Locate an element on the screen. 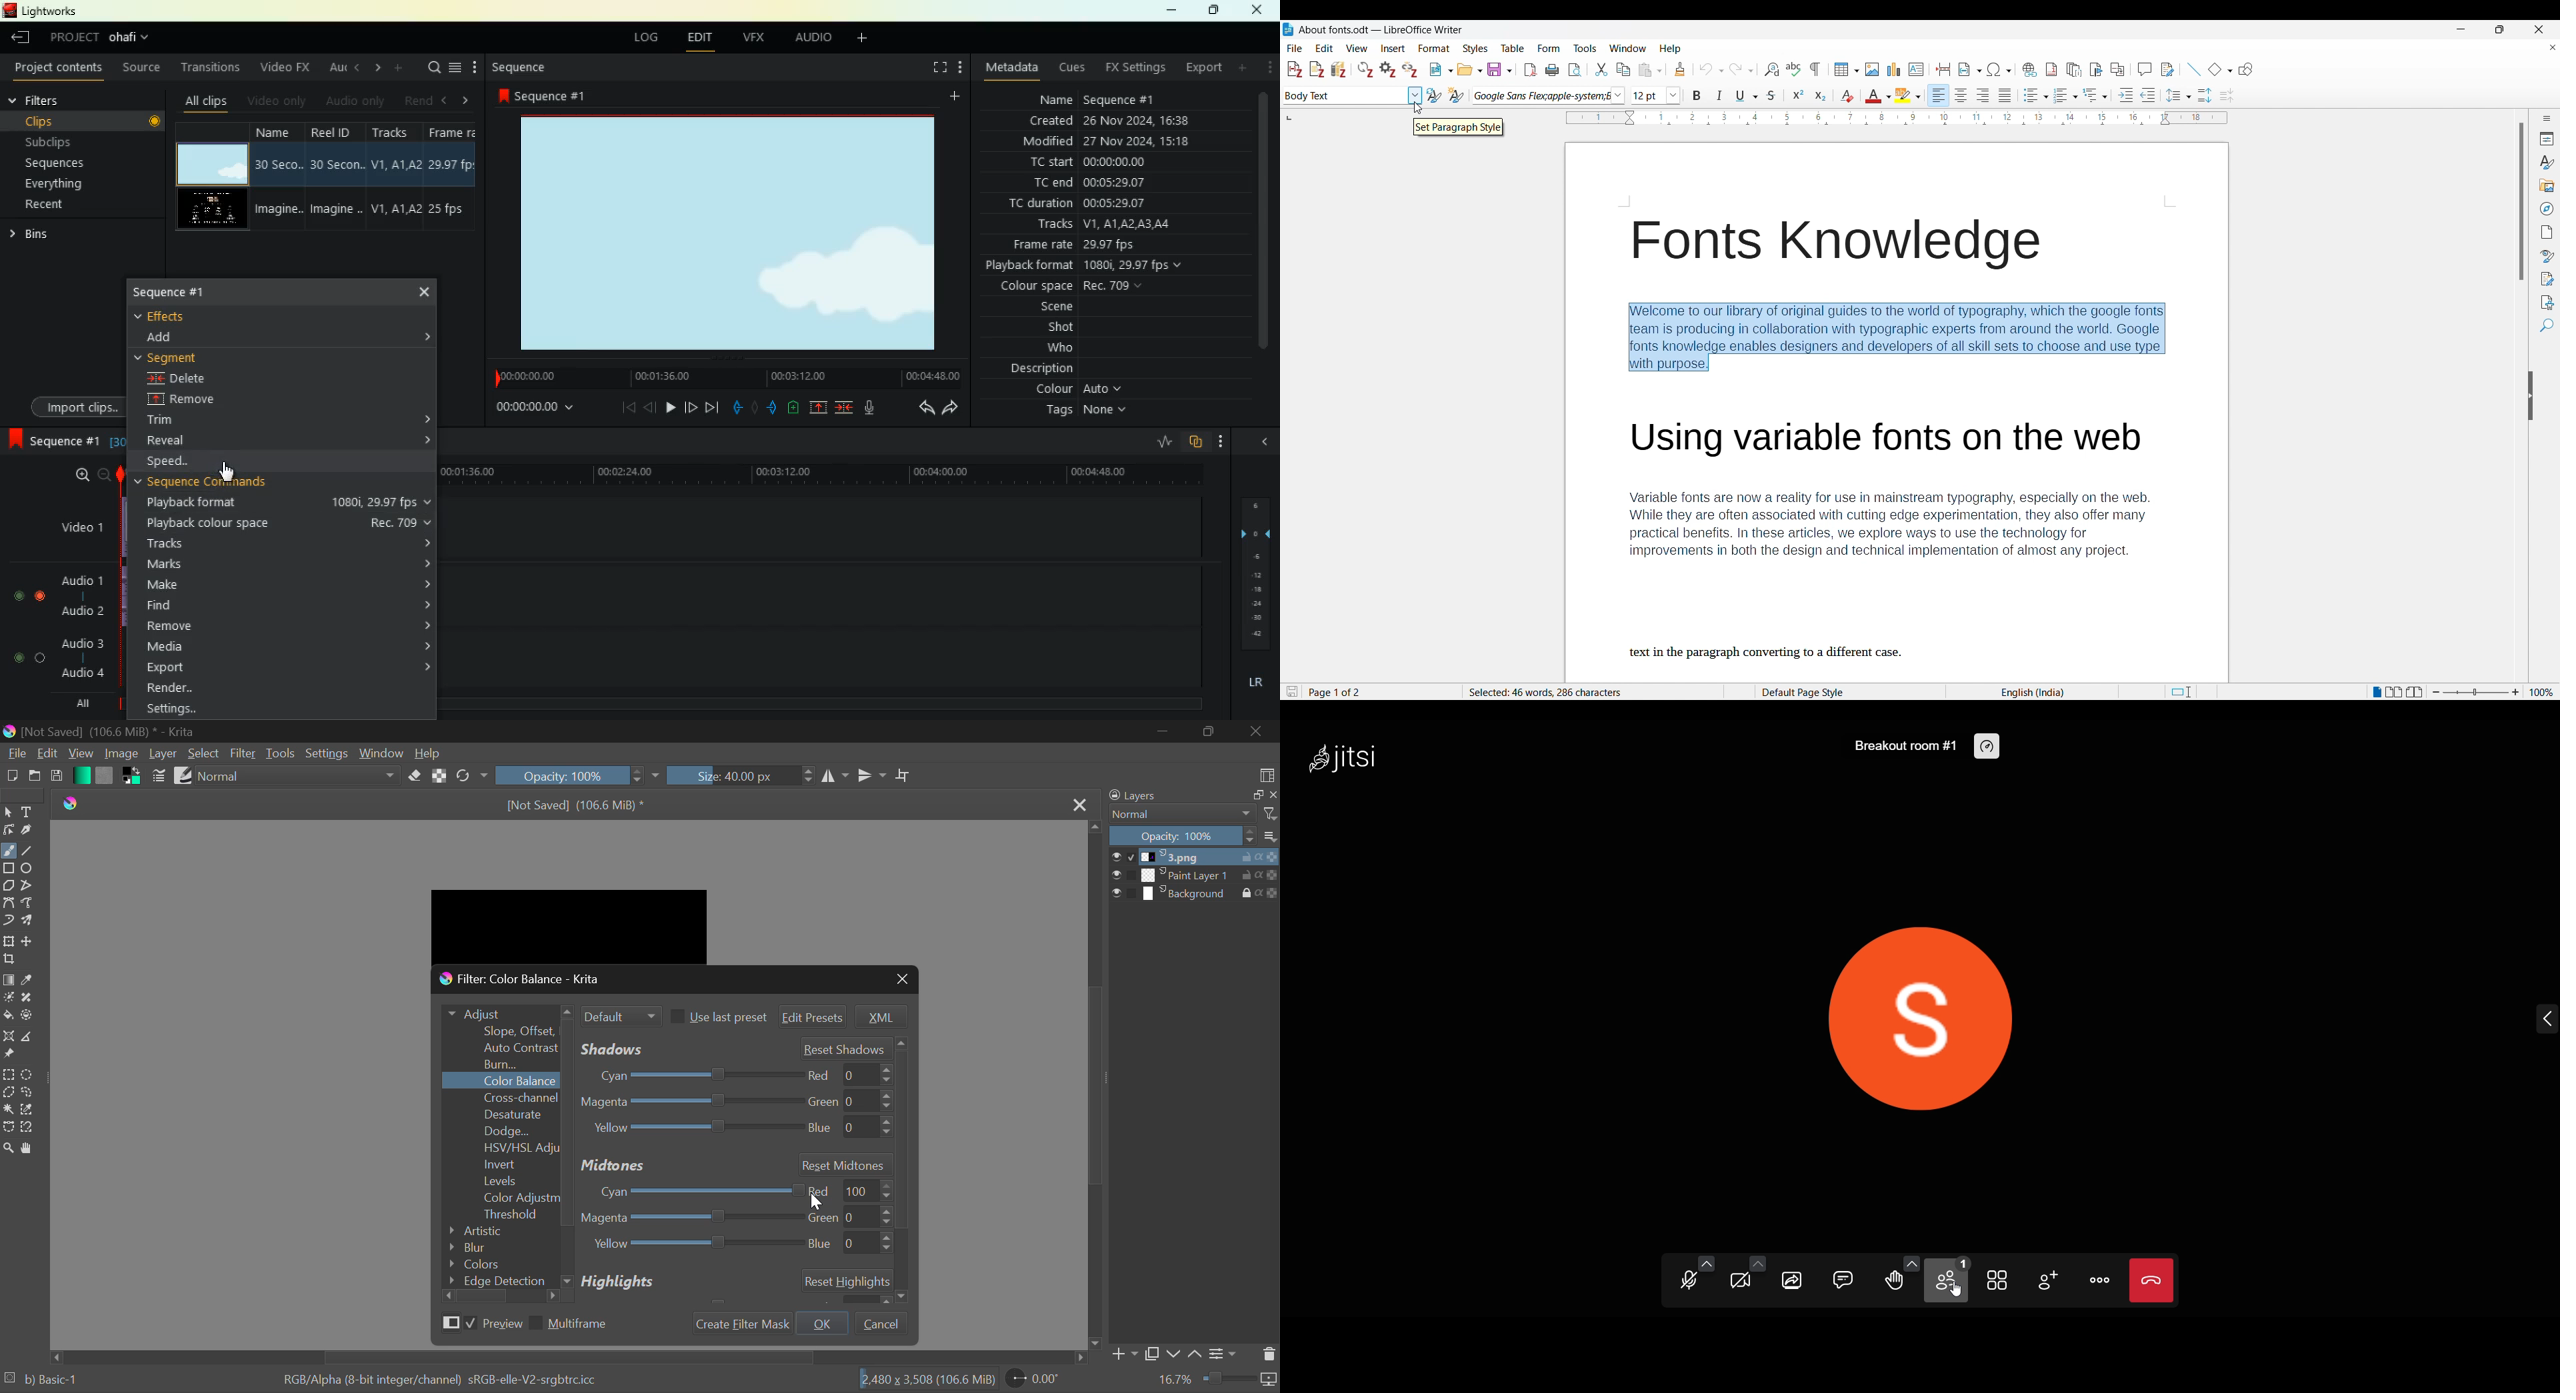 The width and height of the screenshot is (2576, 1400). Increase indent is located at coordinates (2126, 95).